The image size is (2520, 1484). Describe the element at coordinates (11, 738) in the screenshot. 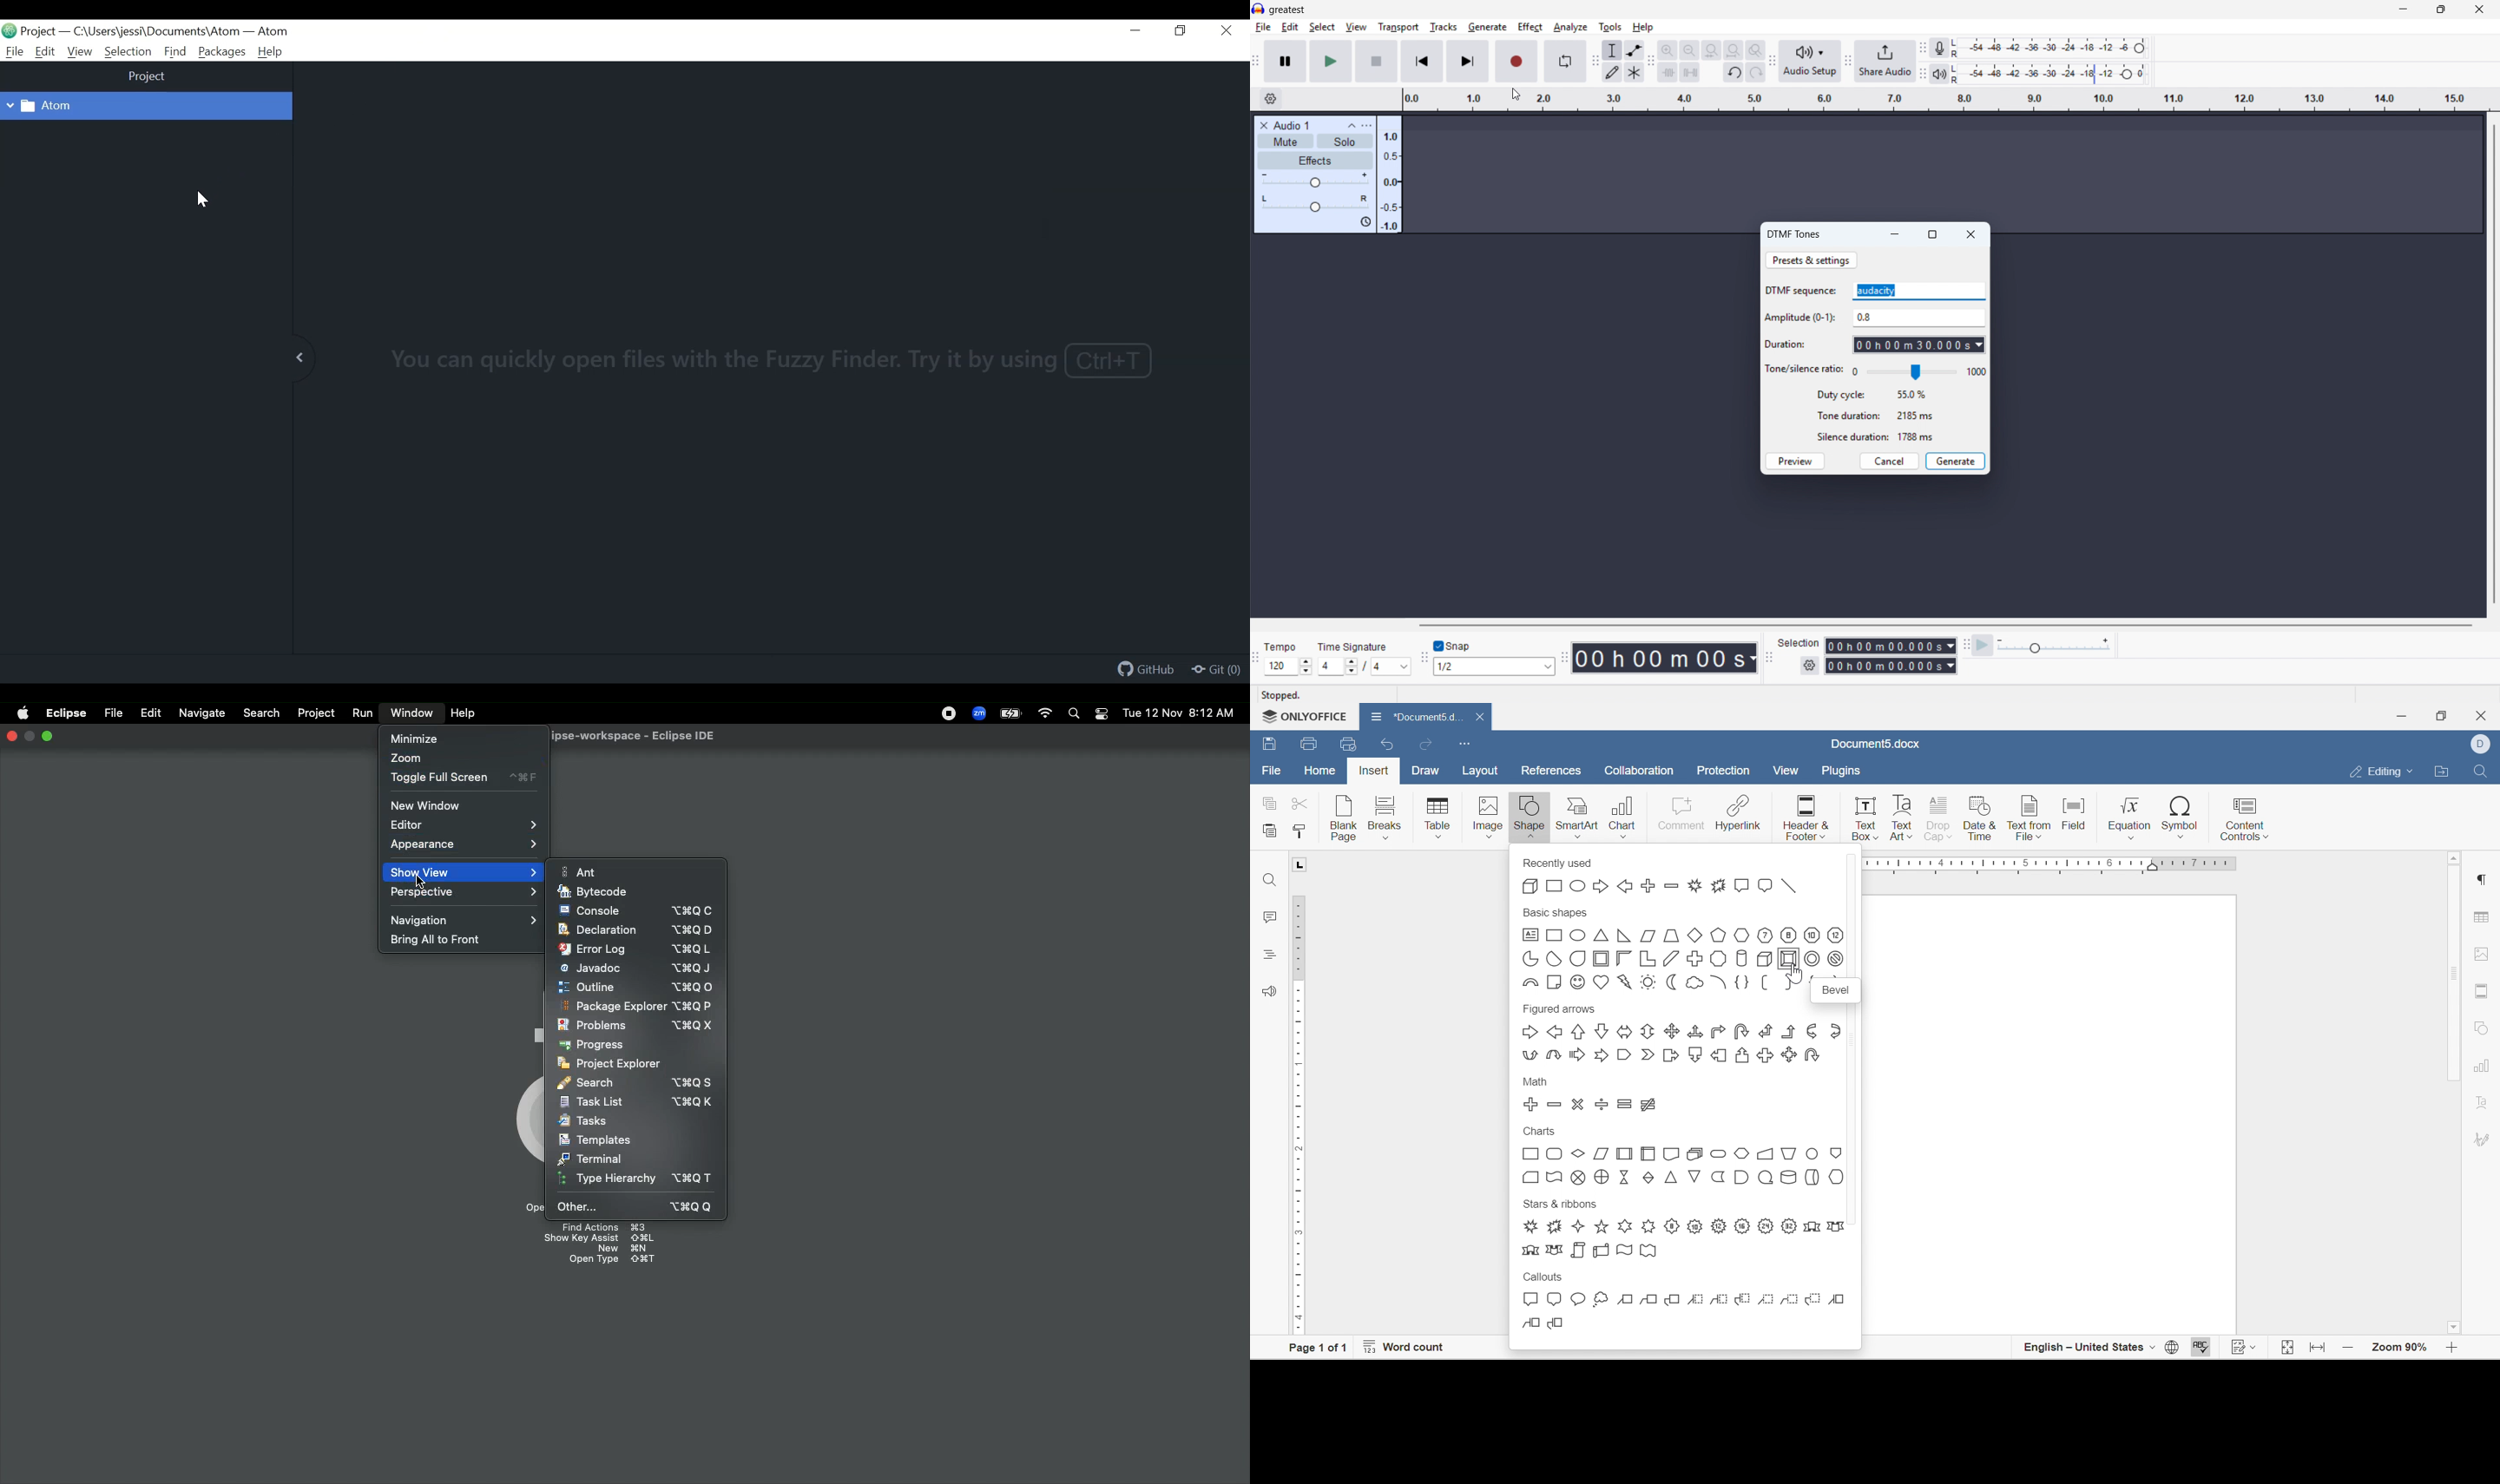

I see `close` at that location.